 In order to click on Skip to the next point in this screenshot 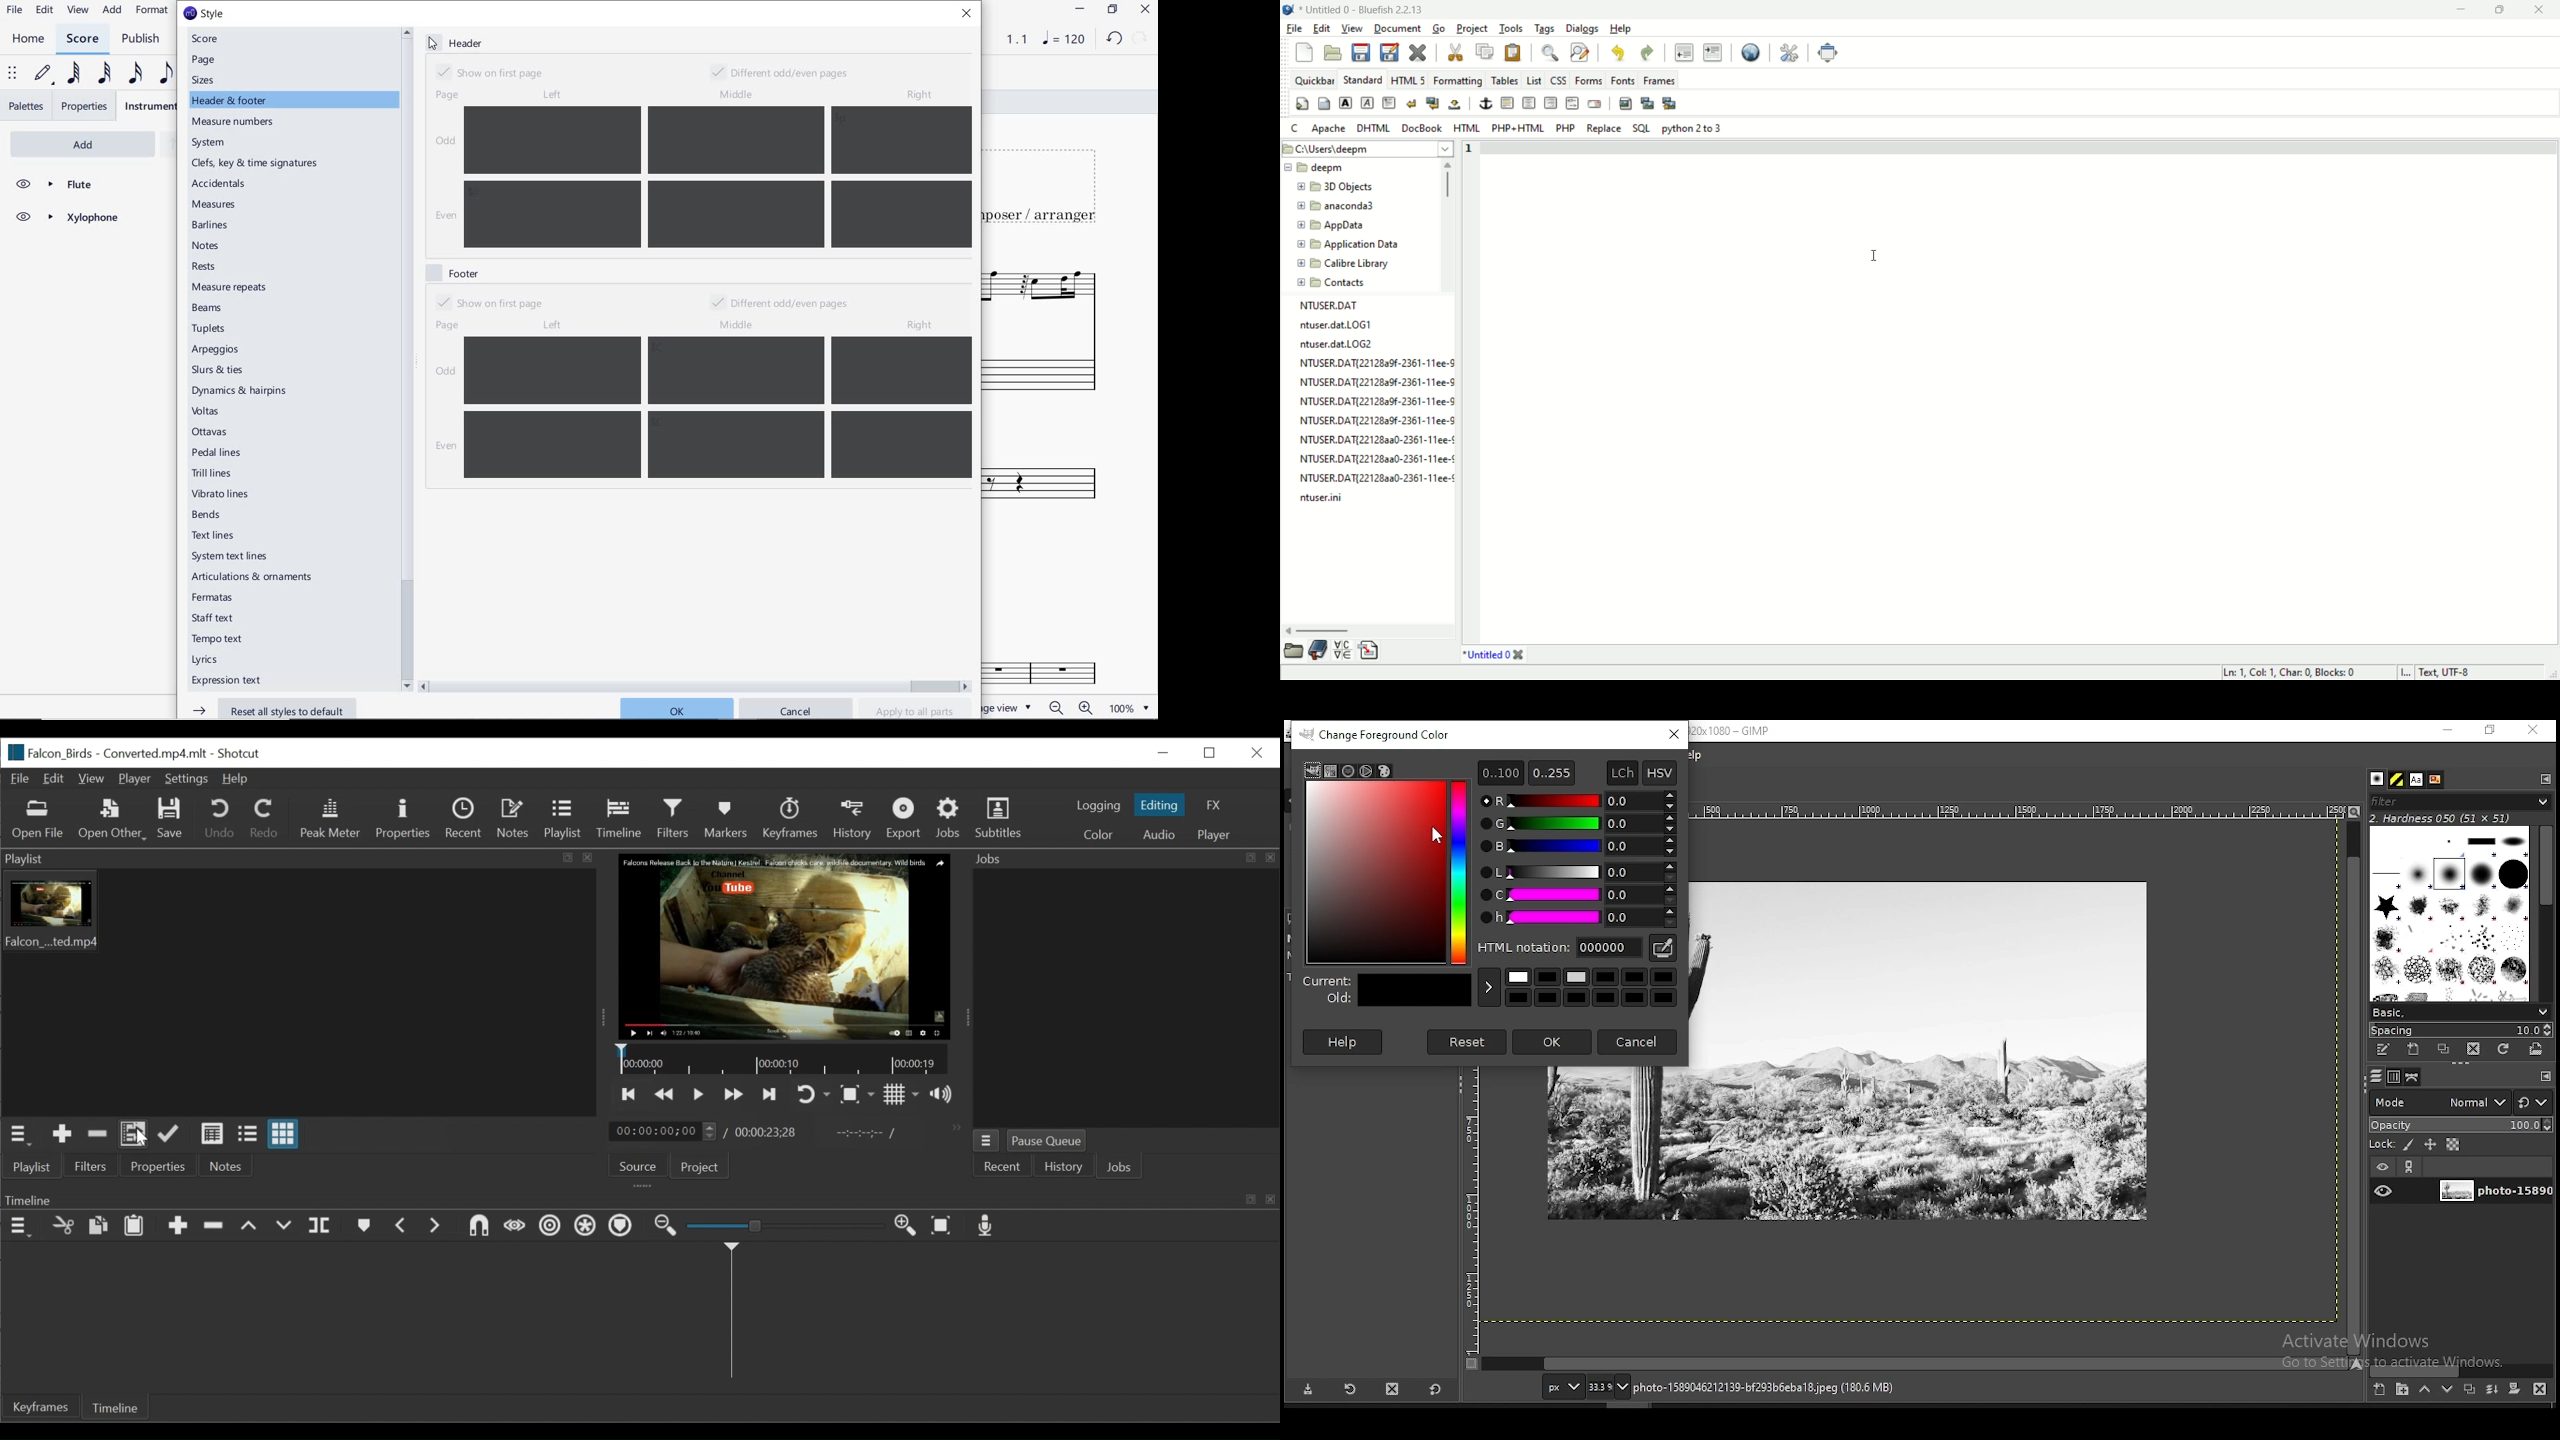, I will do `click(770, 1095)`.